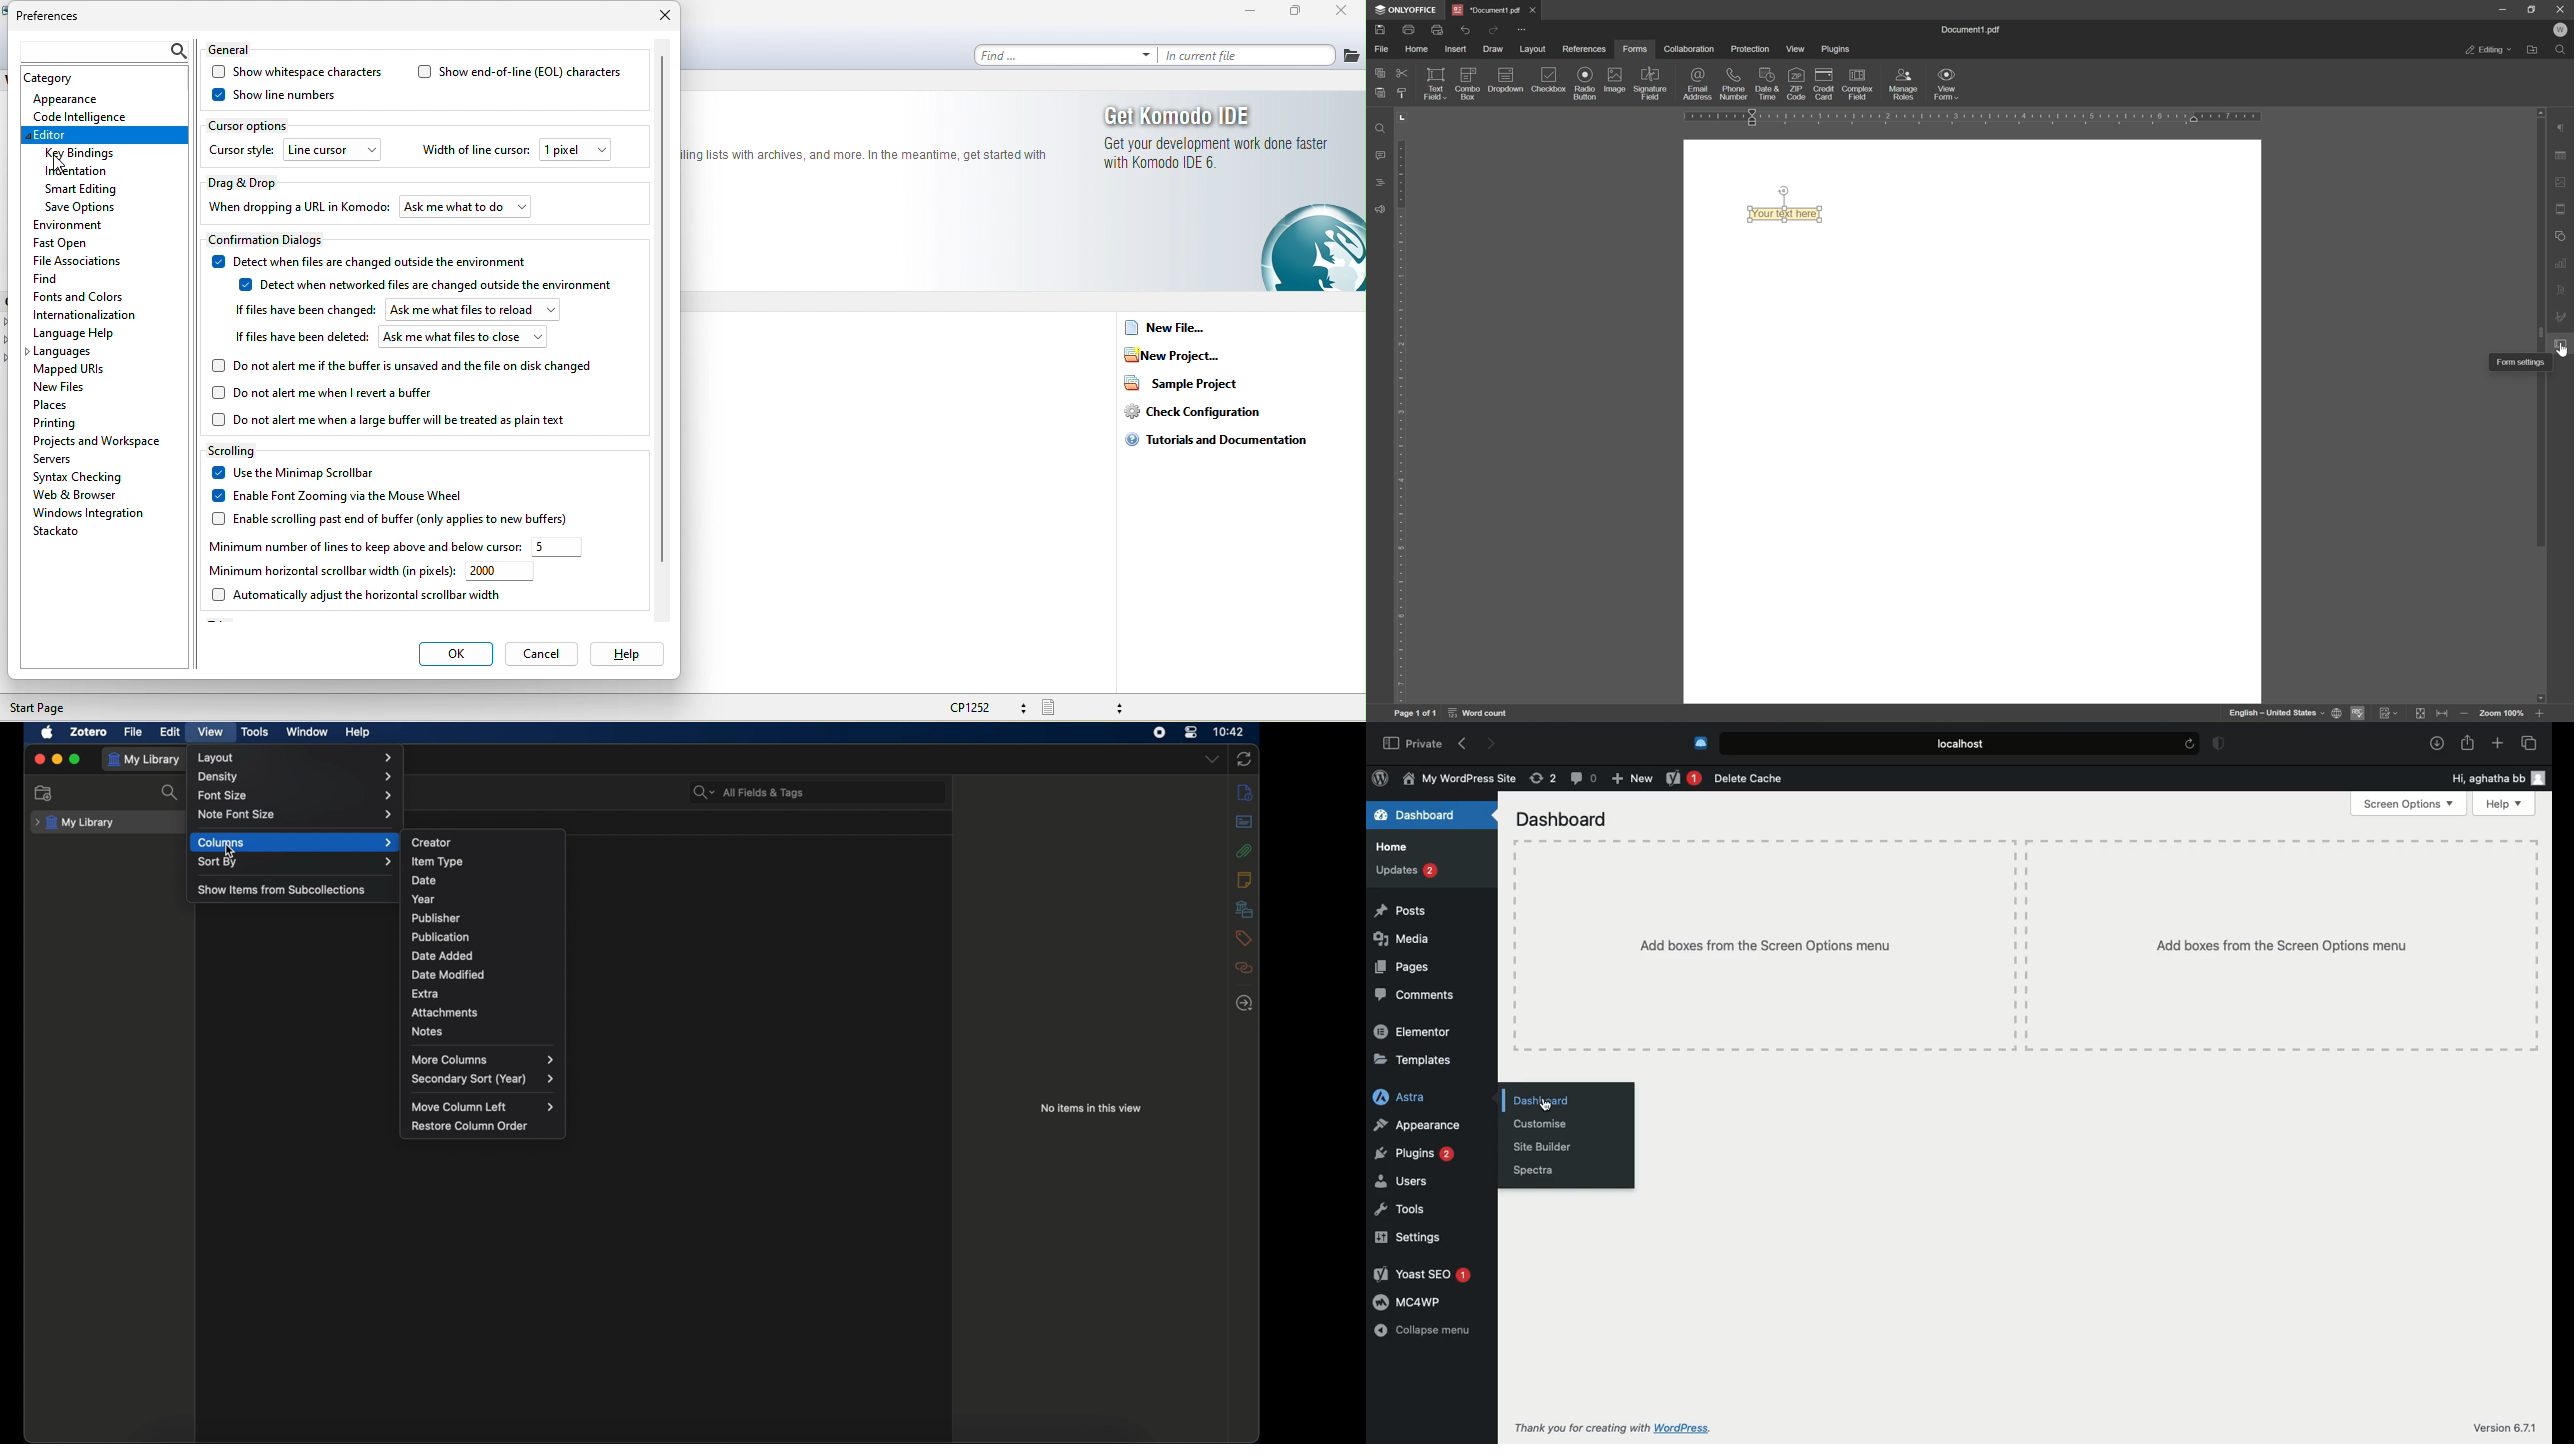 The height and width of the screenshot is (1456, 2576). What do you see at coordinates (1212, 759) in the screenshot?
I see `dropdown` at bounding box center [1212, 759].